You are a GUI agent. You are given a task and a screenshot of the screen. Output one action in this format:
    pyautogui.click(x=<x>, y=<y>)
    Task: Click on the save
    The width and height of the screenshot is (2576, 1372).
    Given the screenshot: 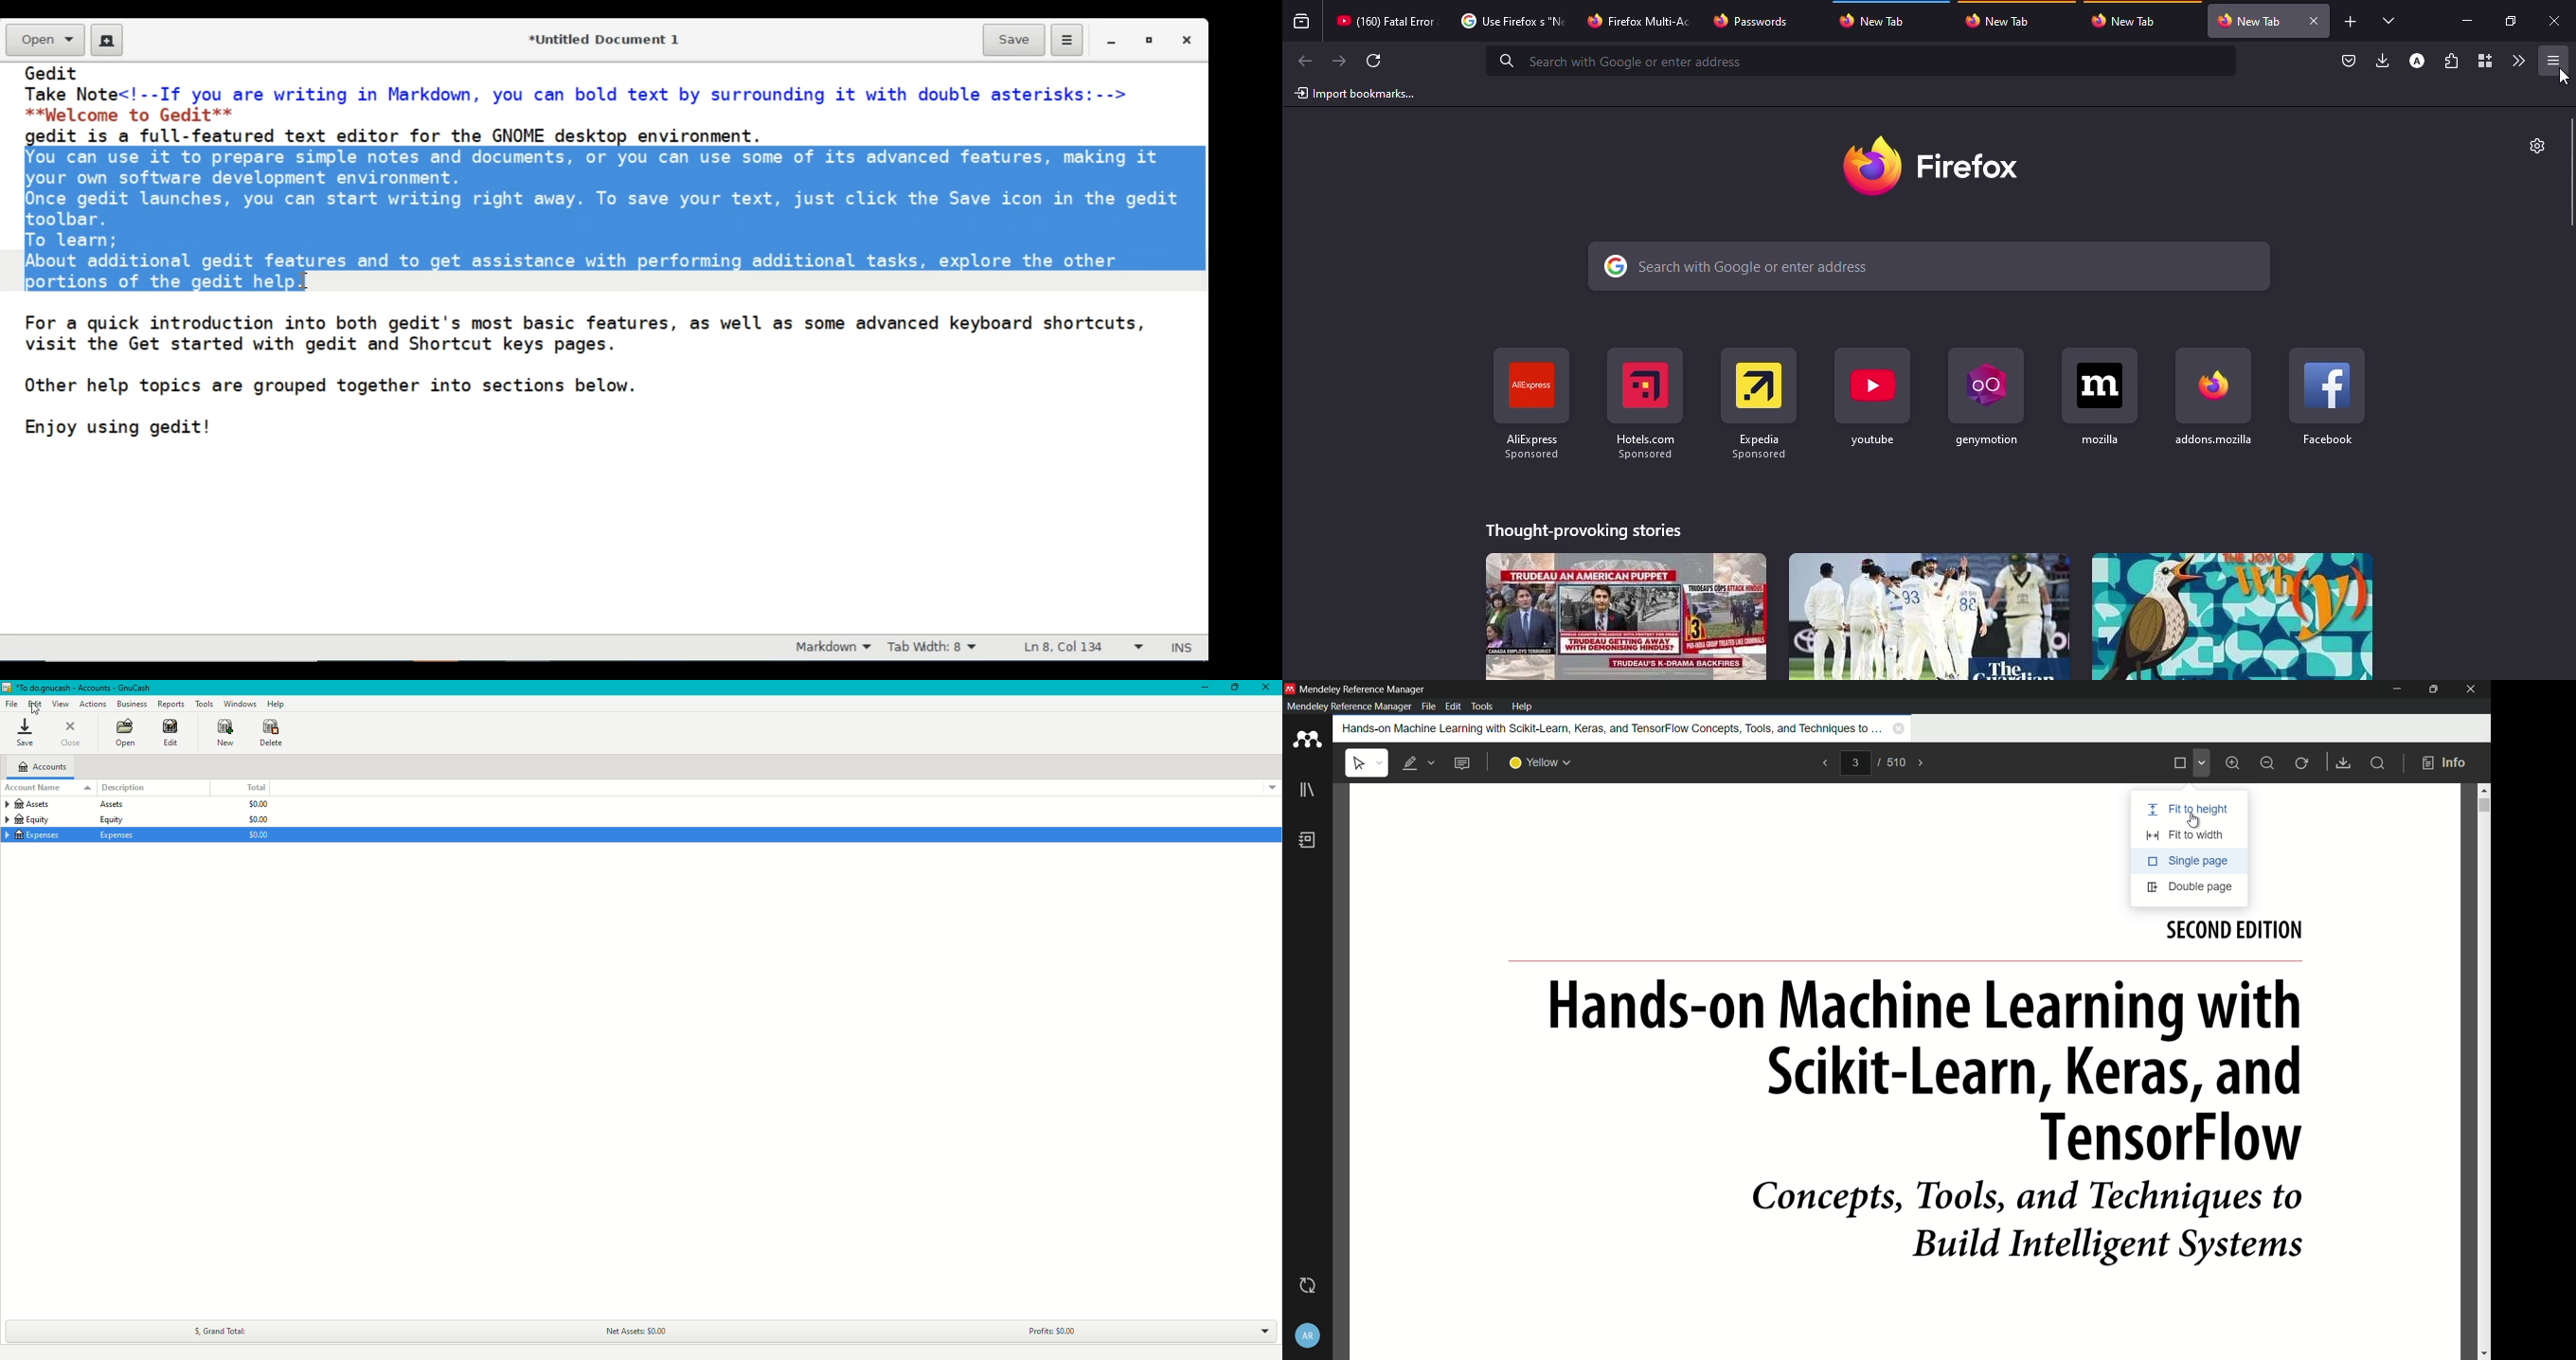 What is the action you would take?
    pyautogui.click(x=2342, y=762)
    